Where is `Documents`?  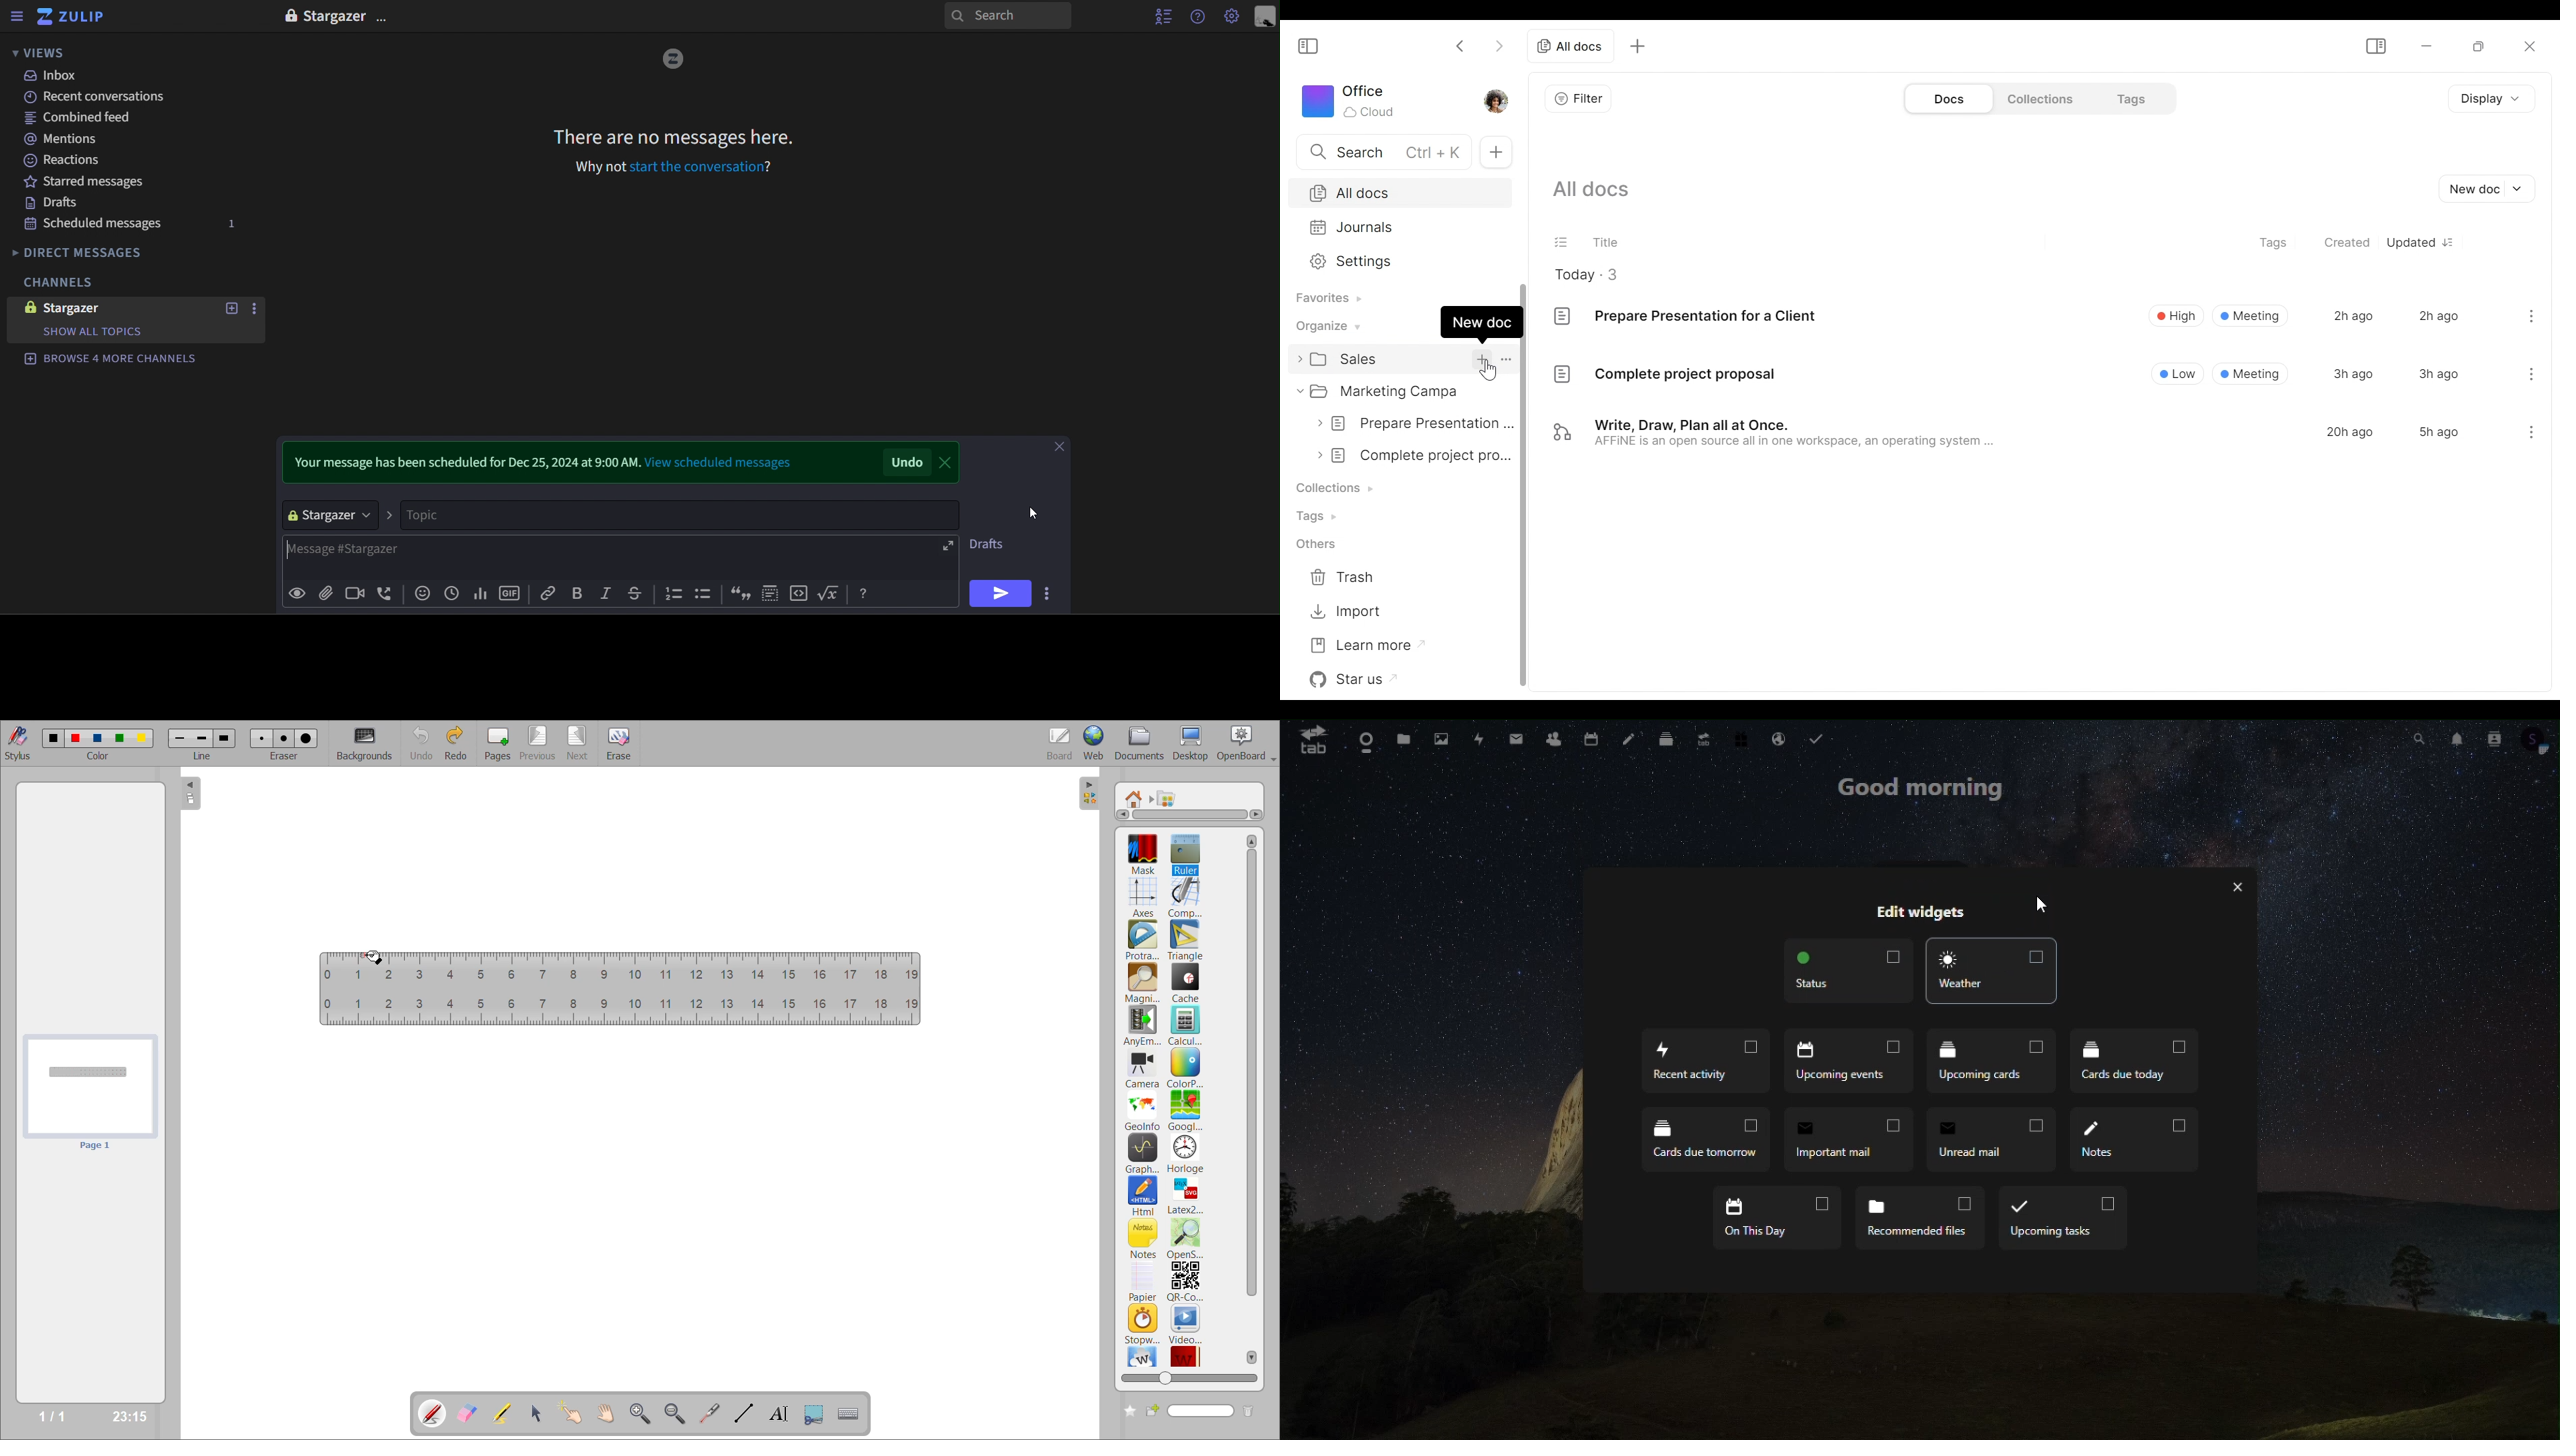
Documents is located at coordinates (1947, 99).